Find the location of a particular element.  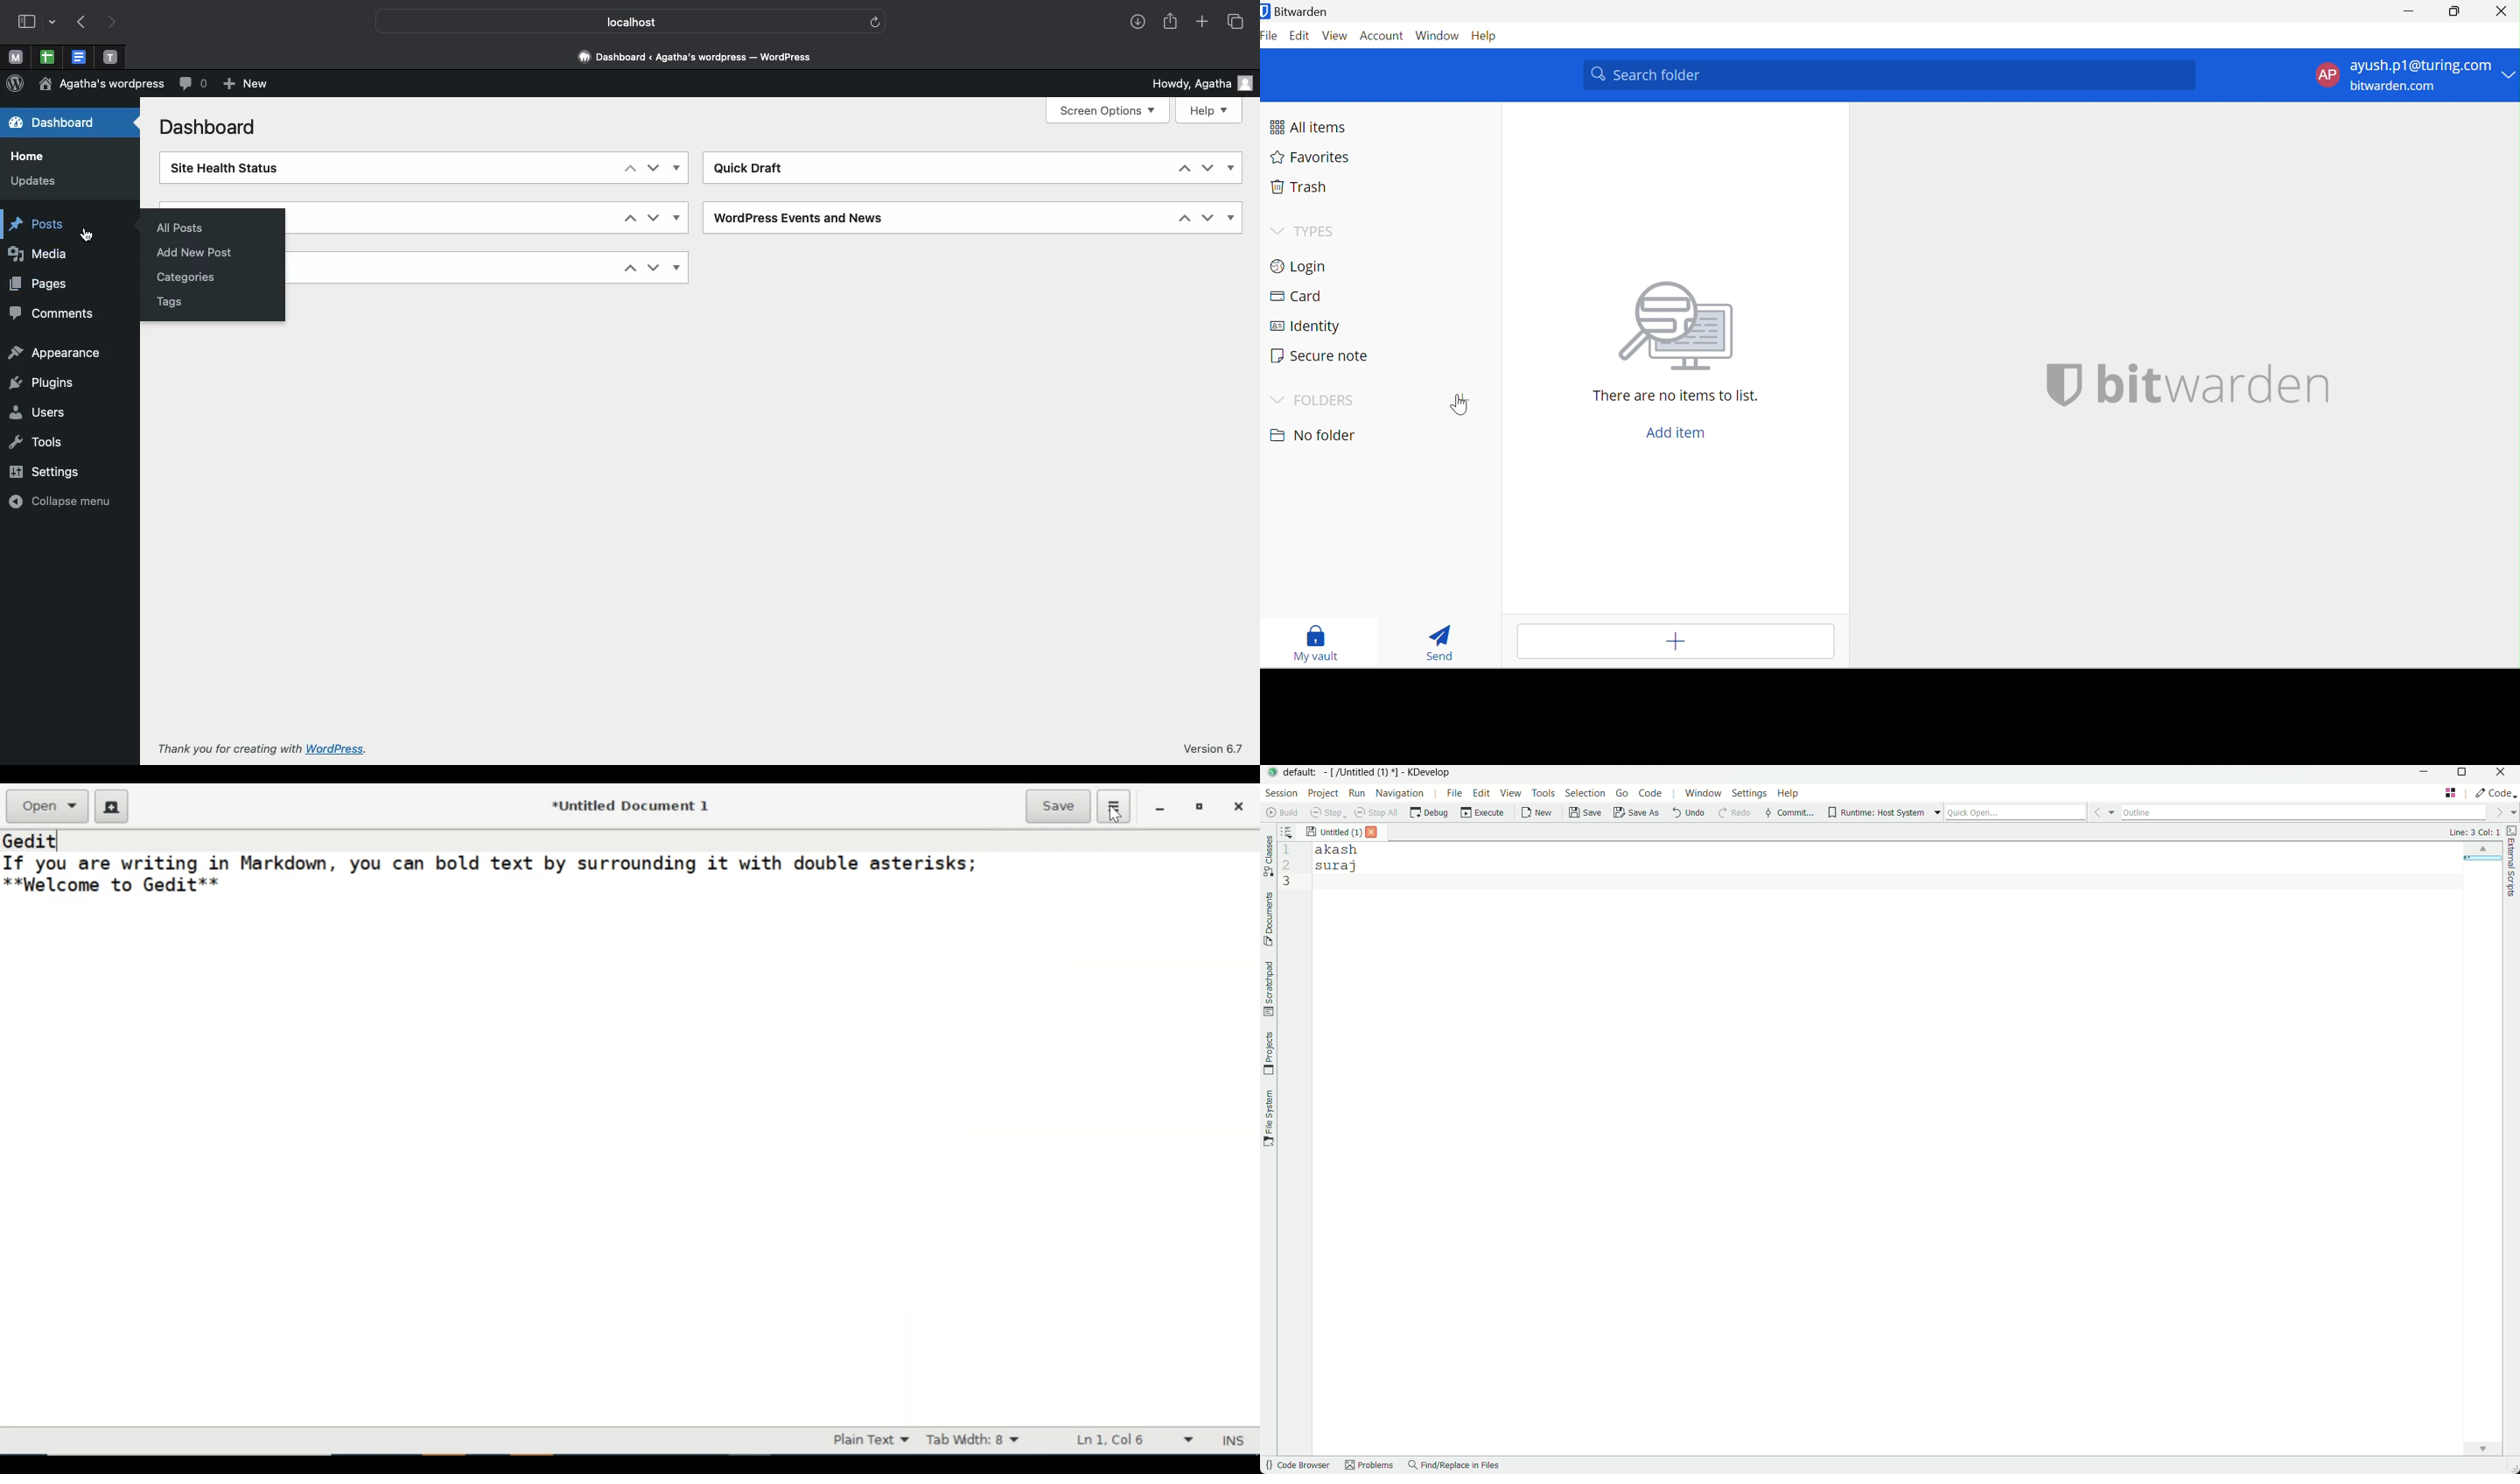

Sidebar is located at coordinates (28, 23).